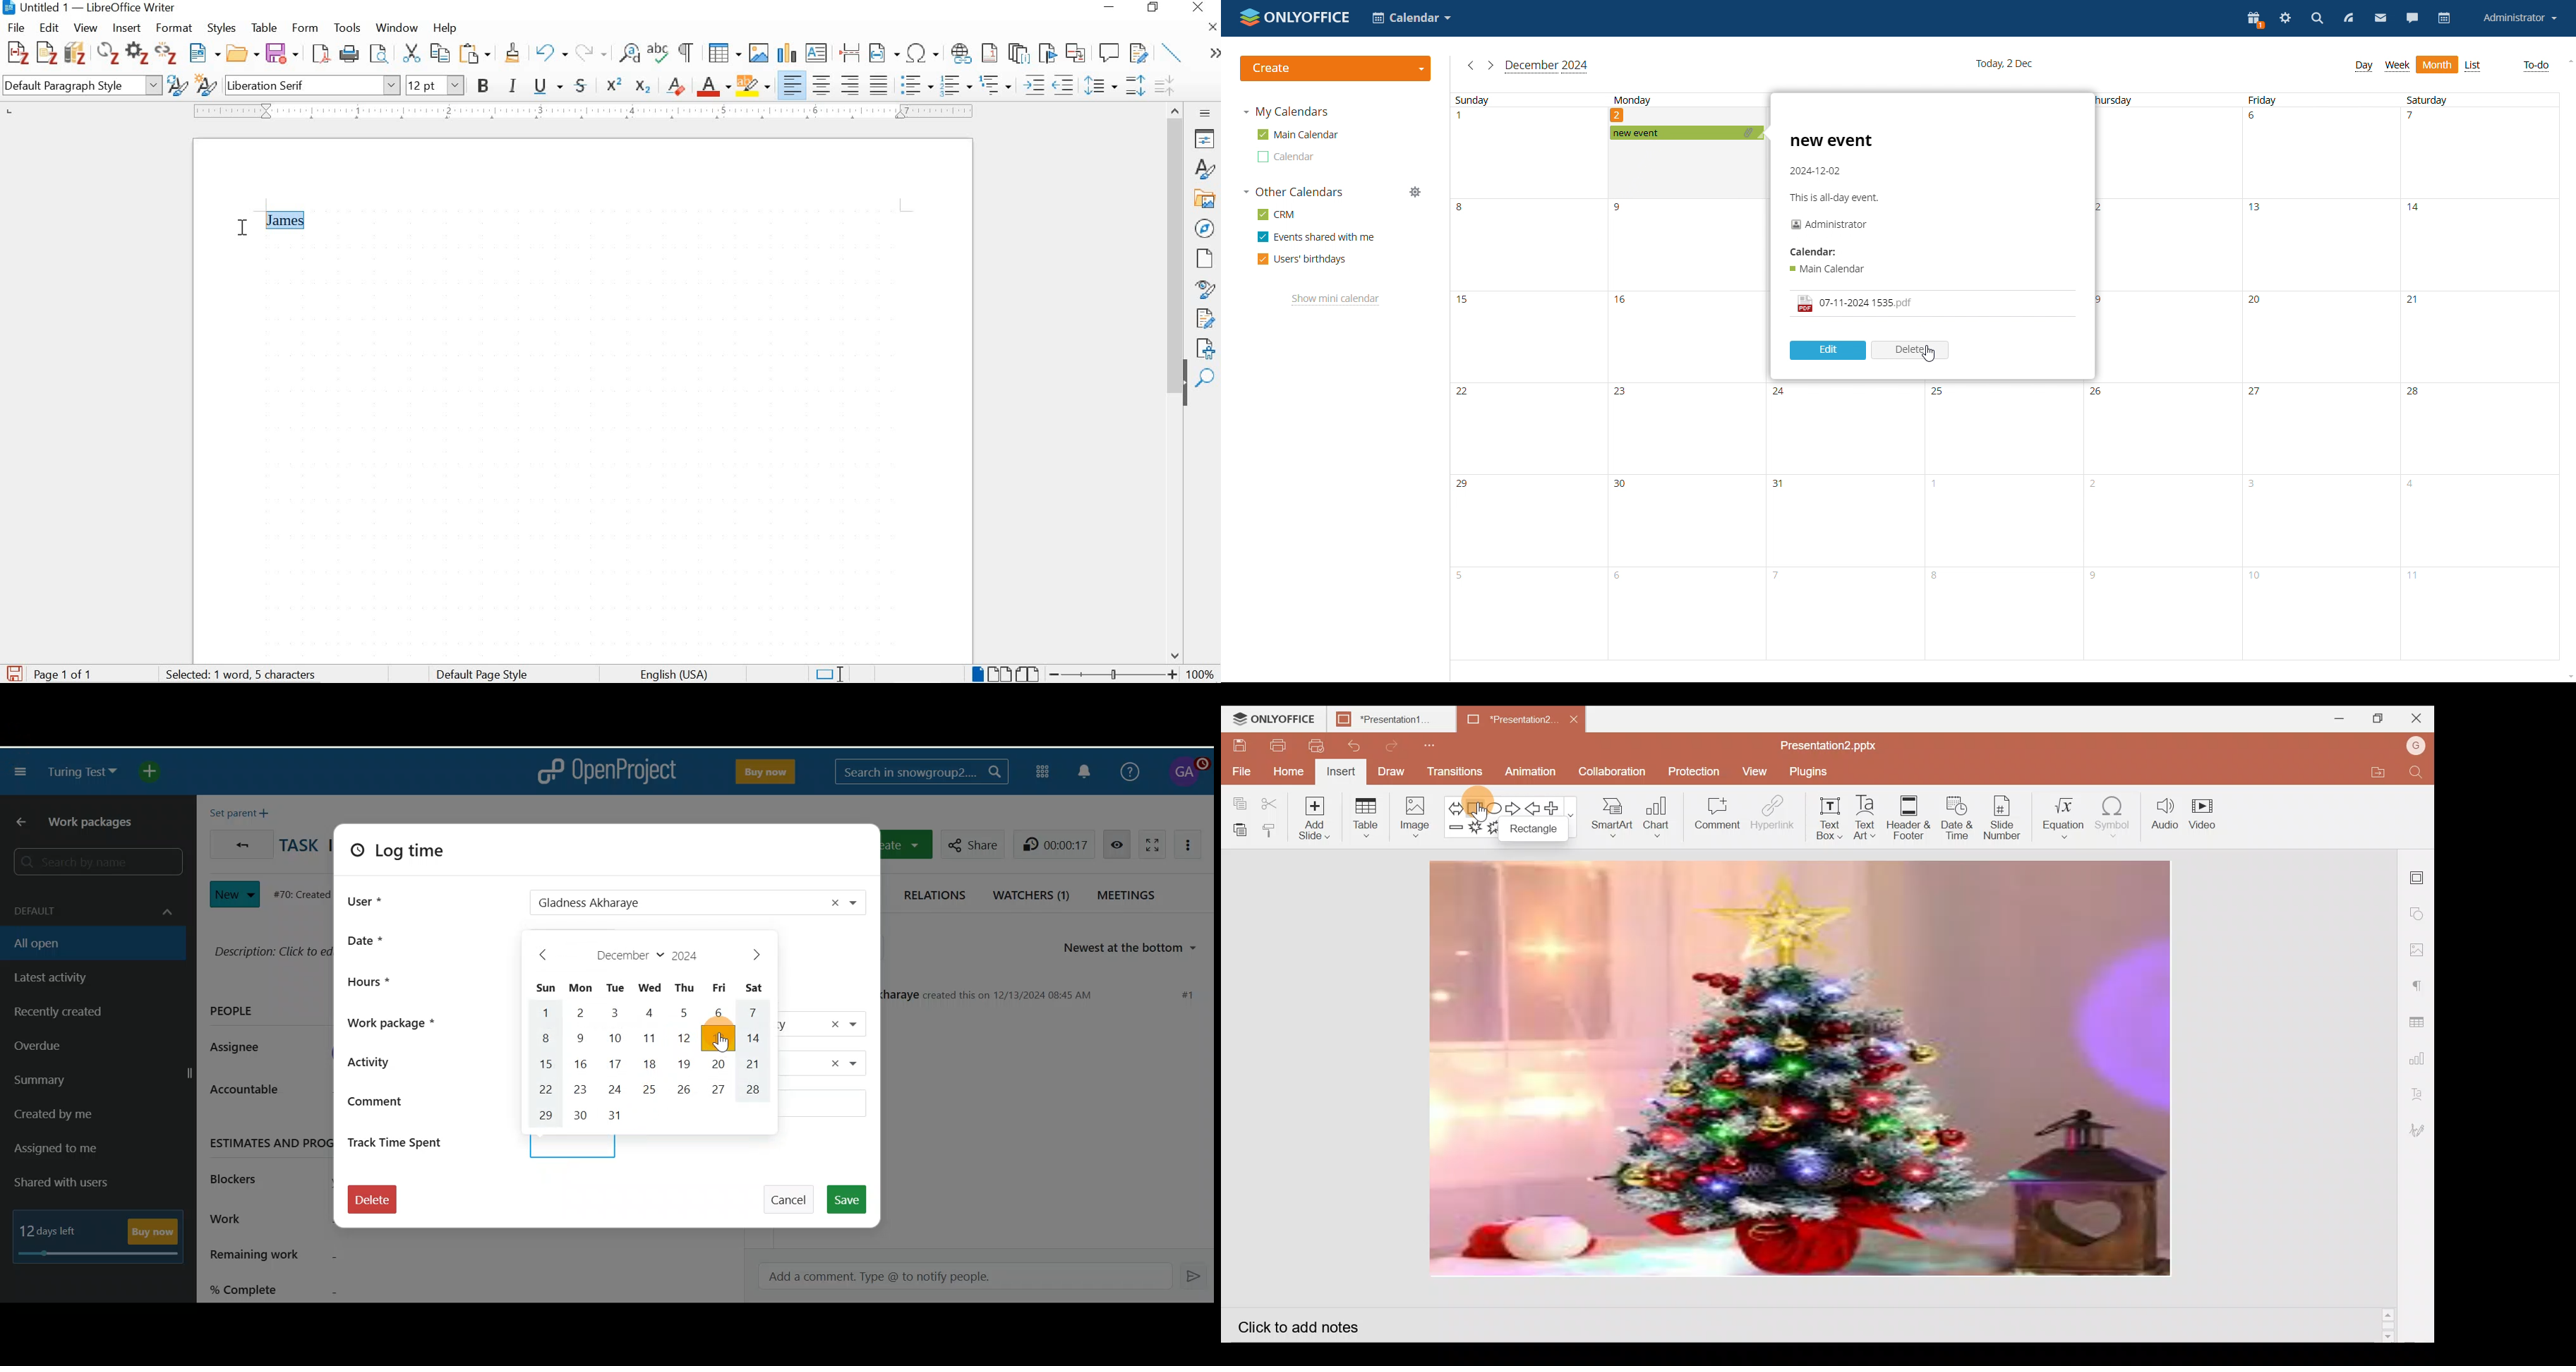 The width and height of the screenshot is (2576, 1372). I want to click on Close document, so click(1575, 718).